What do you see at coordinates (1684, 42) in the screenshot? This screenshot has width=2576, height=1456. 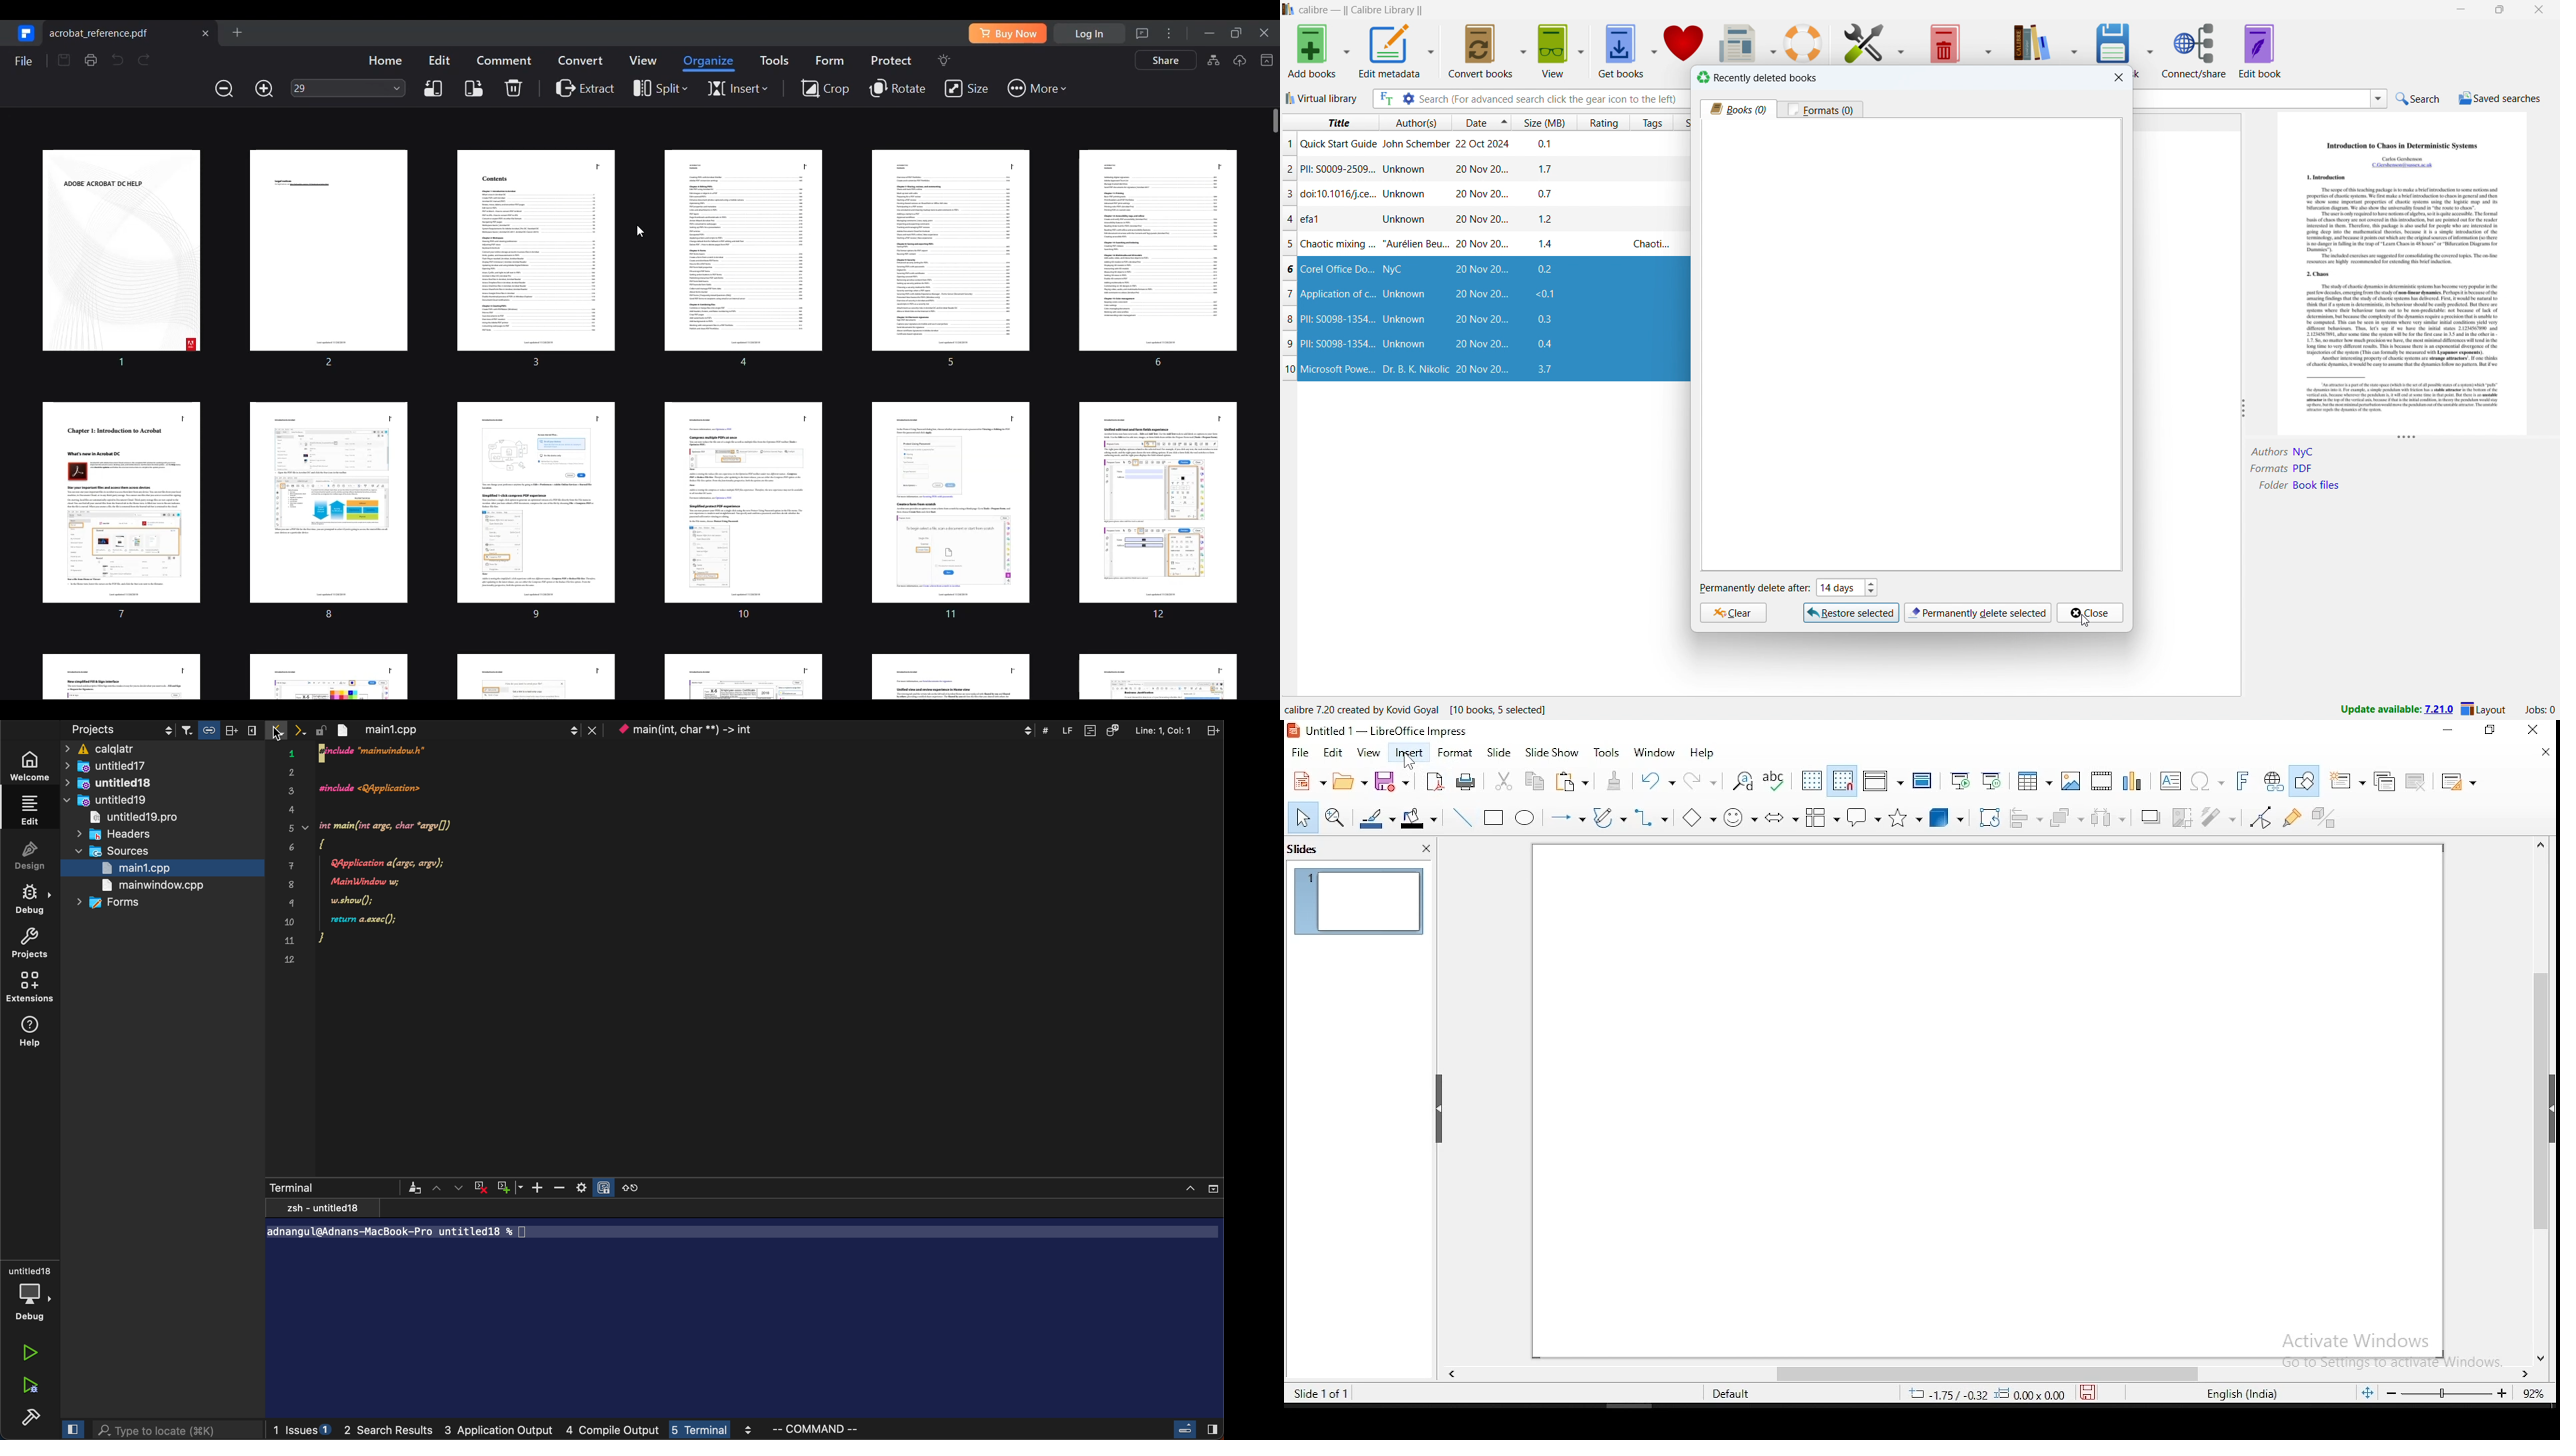 I see `donate to calibre` at bounding box center [1684, 42].